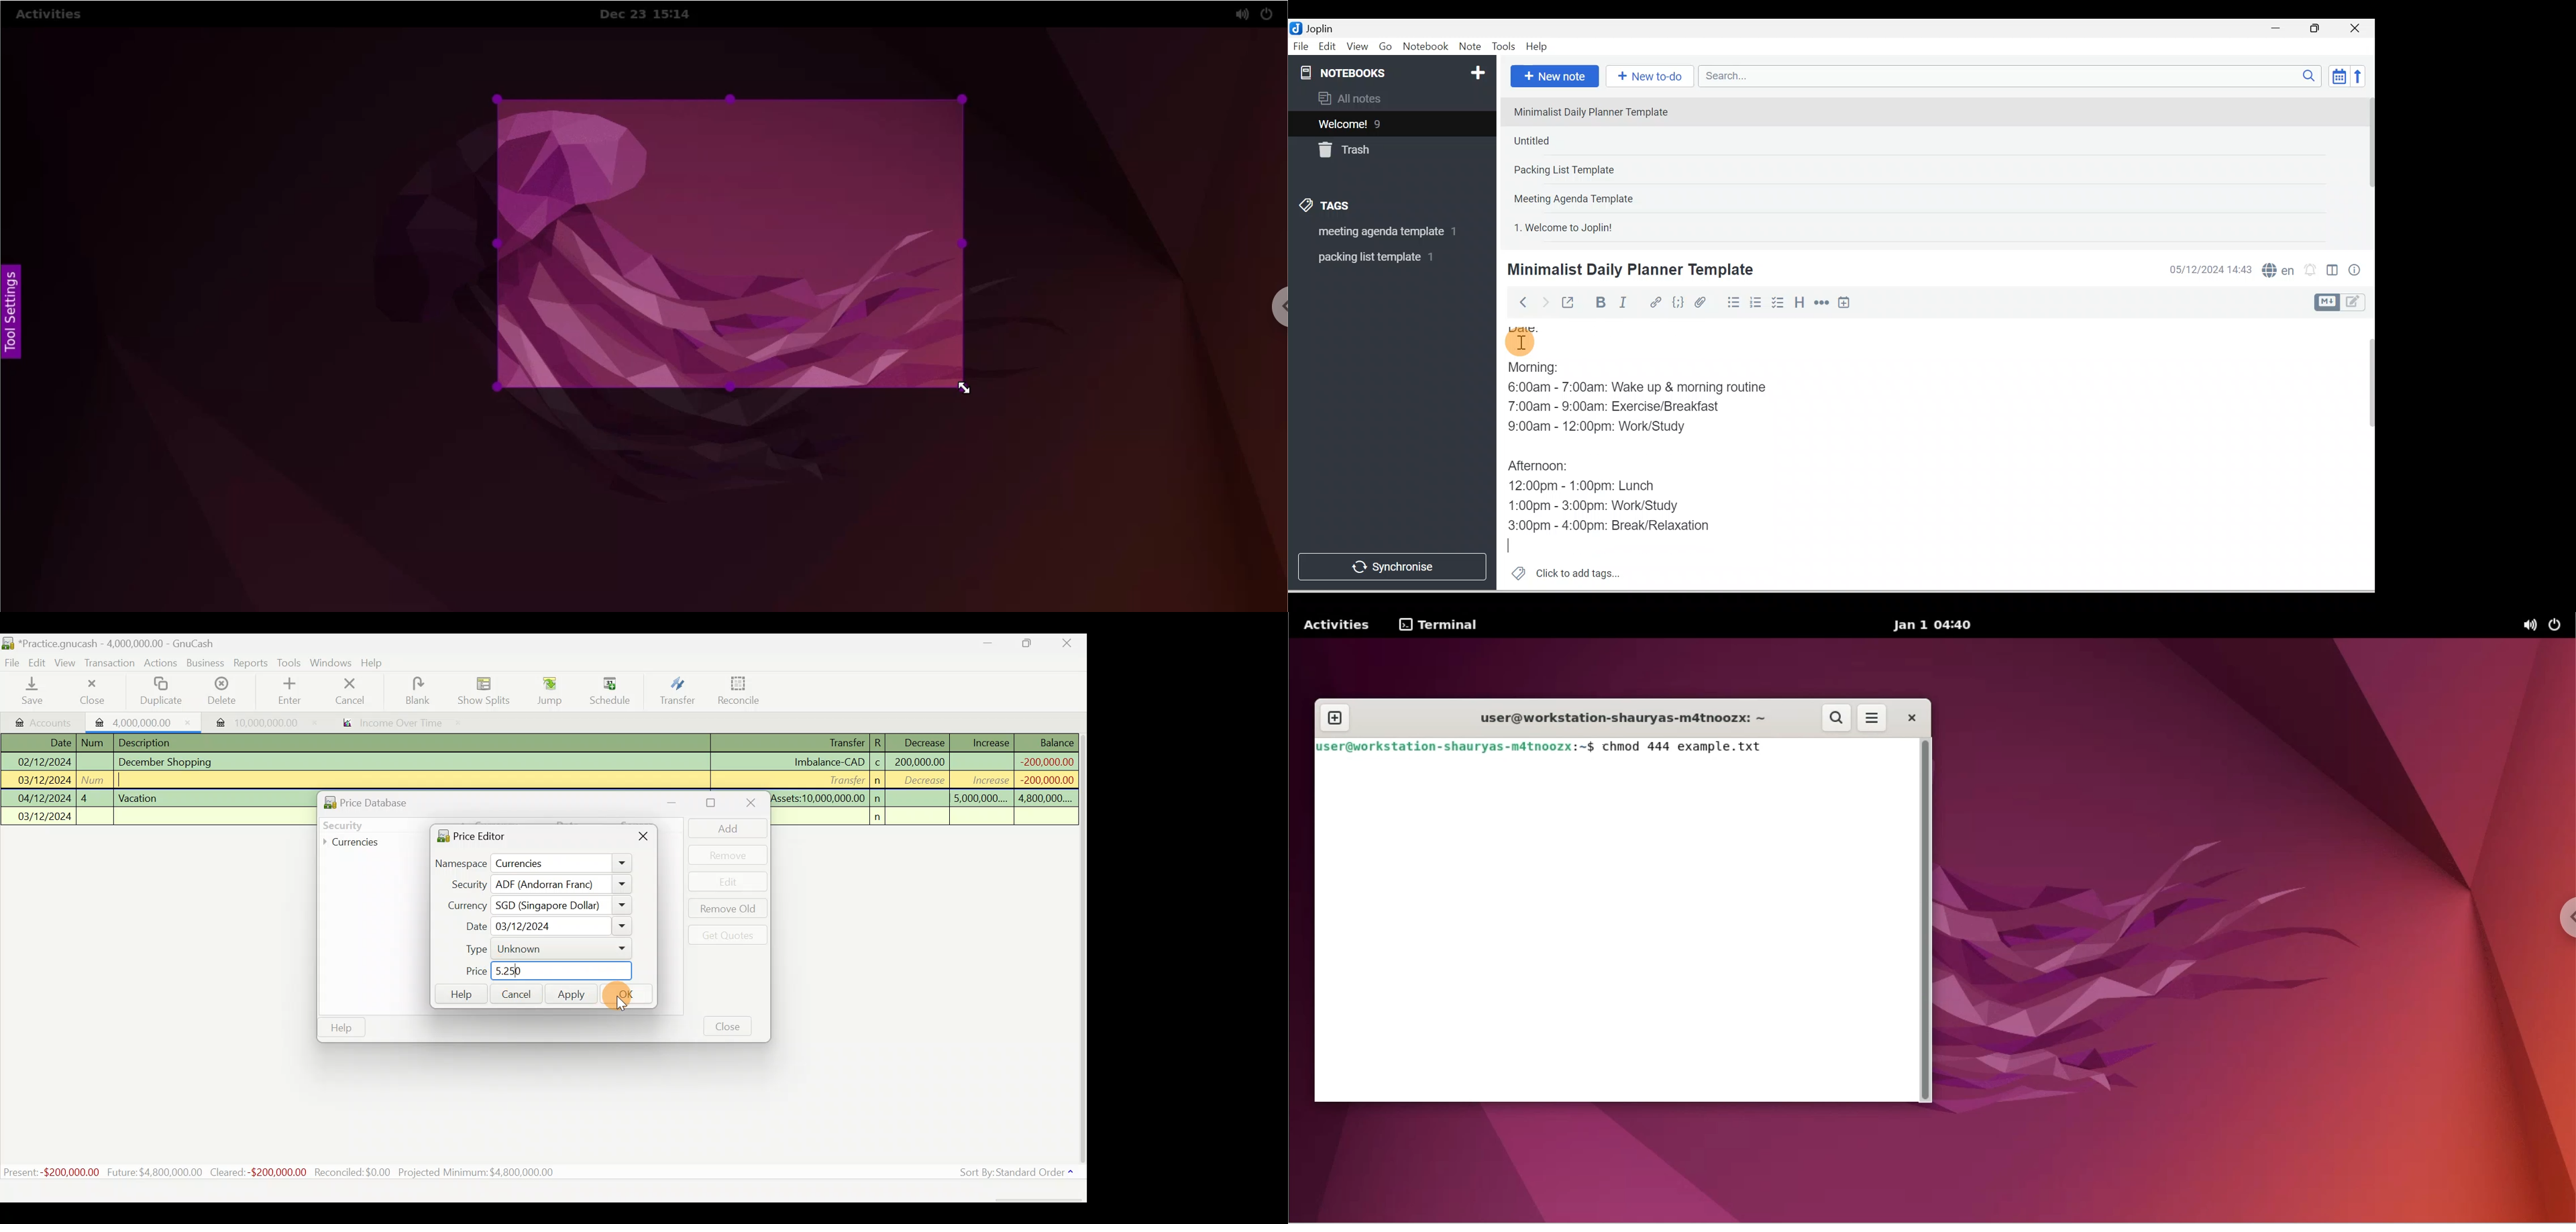 The height and width of the screenshot is (1232, 2576). I want to click on Namespace, so click(534, 864).